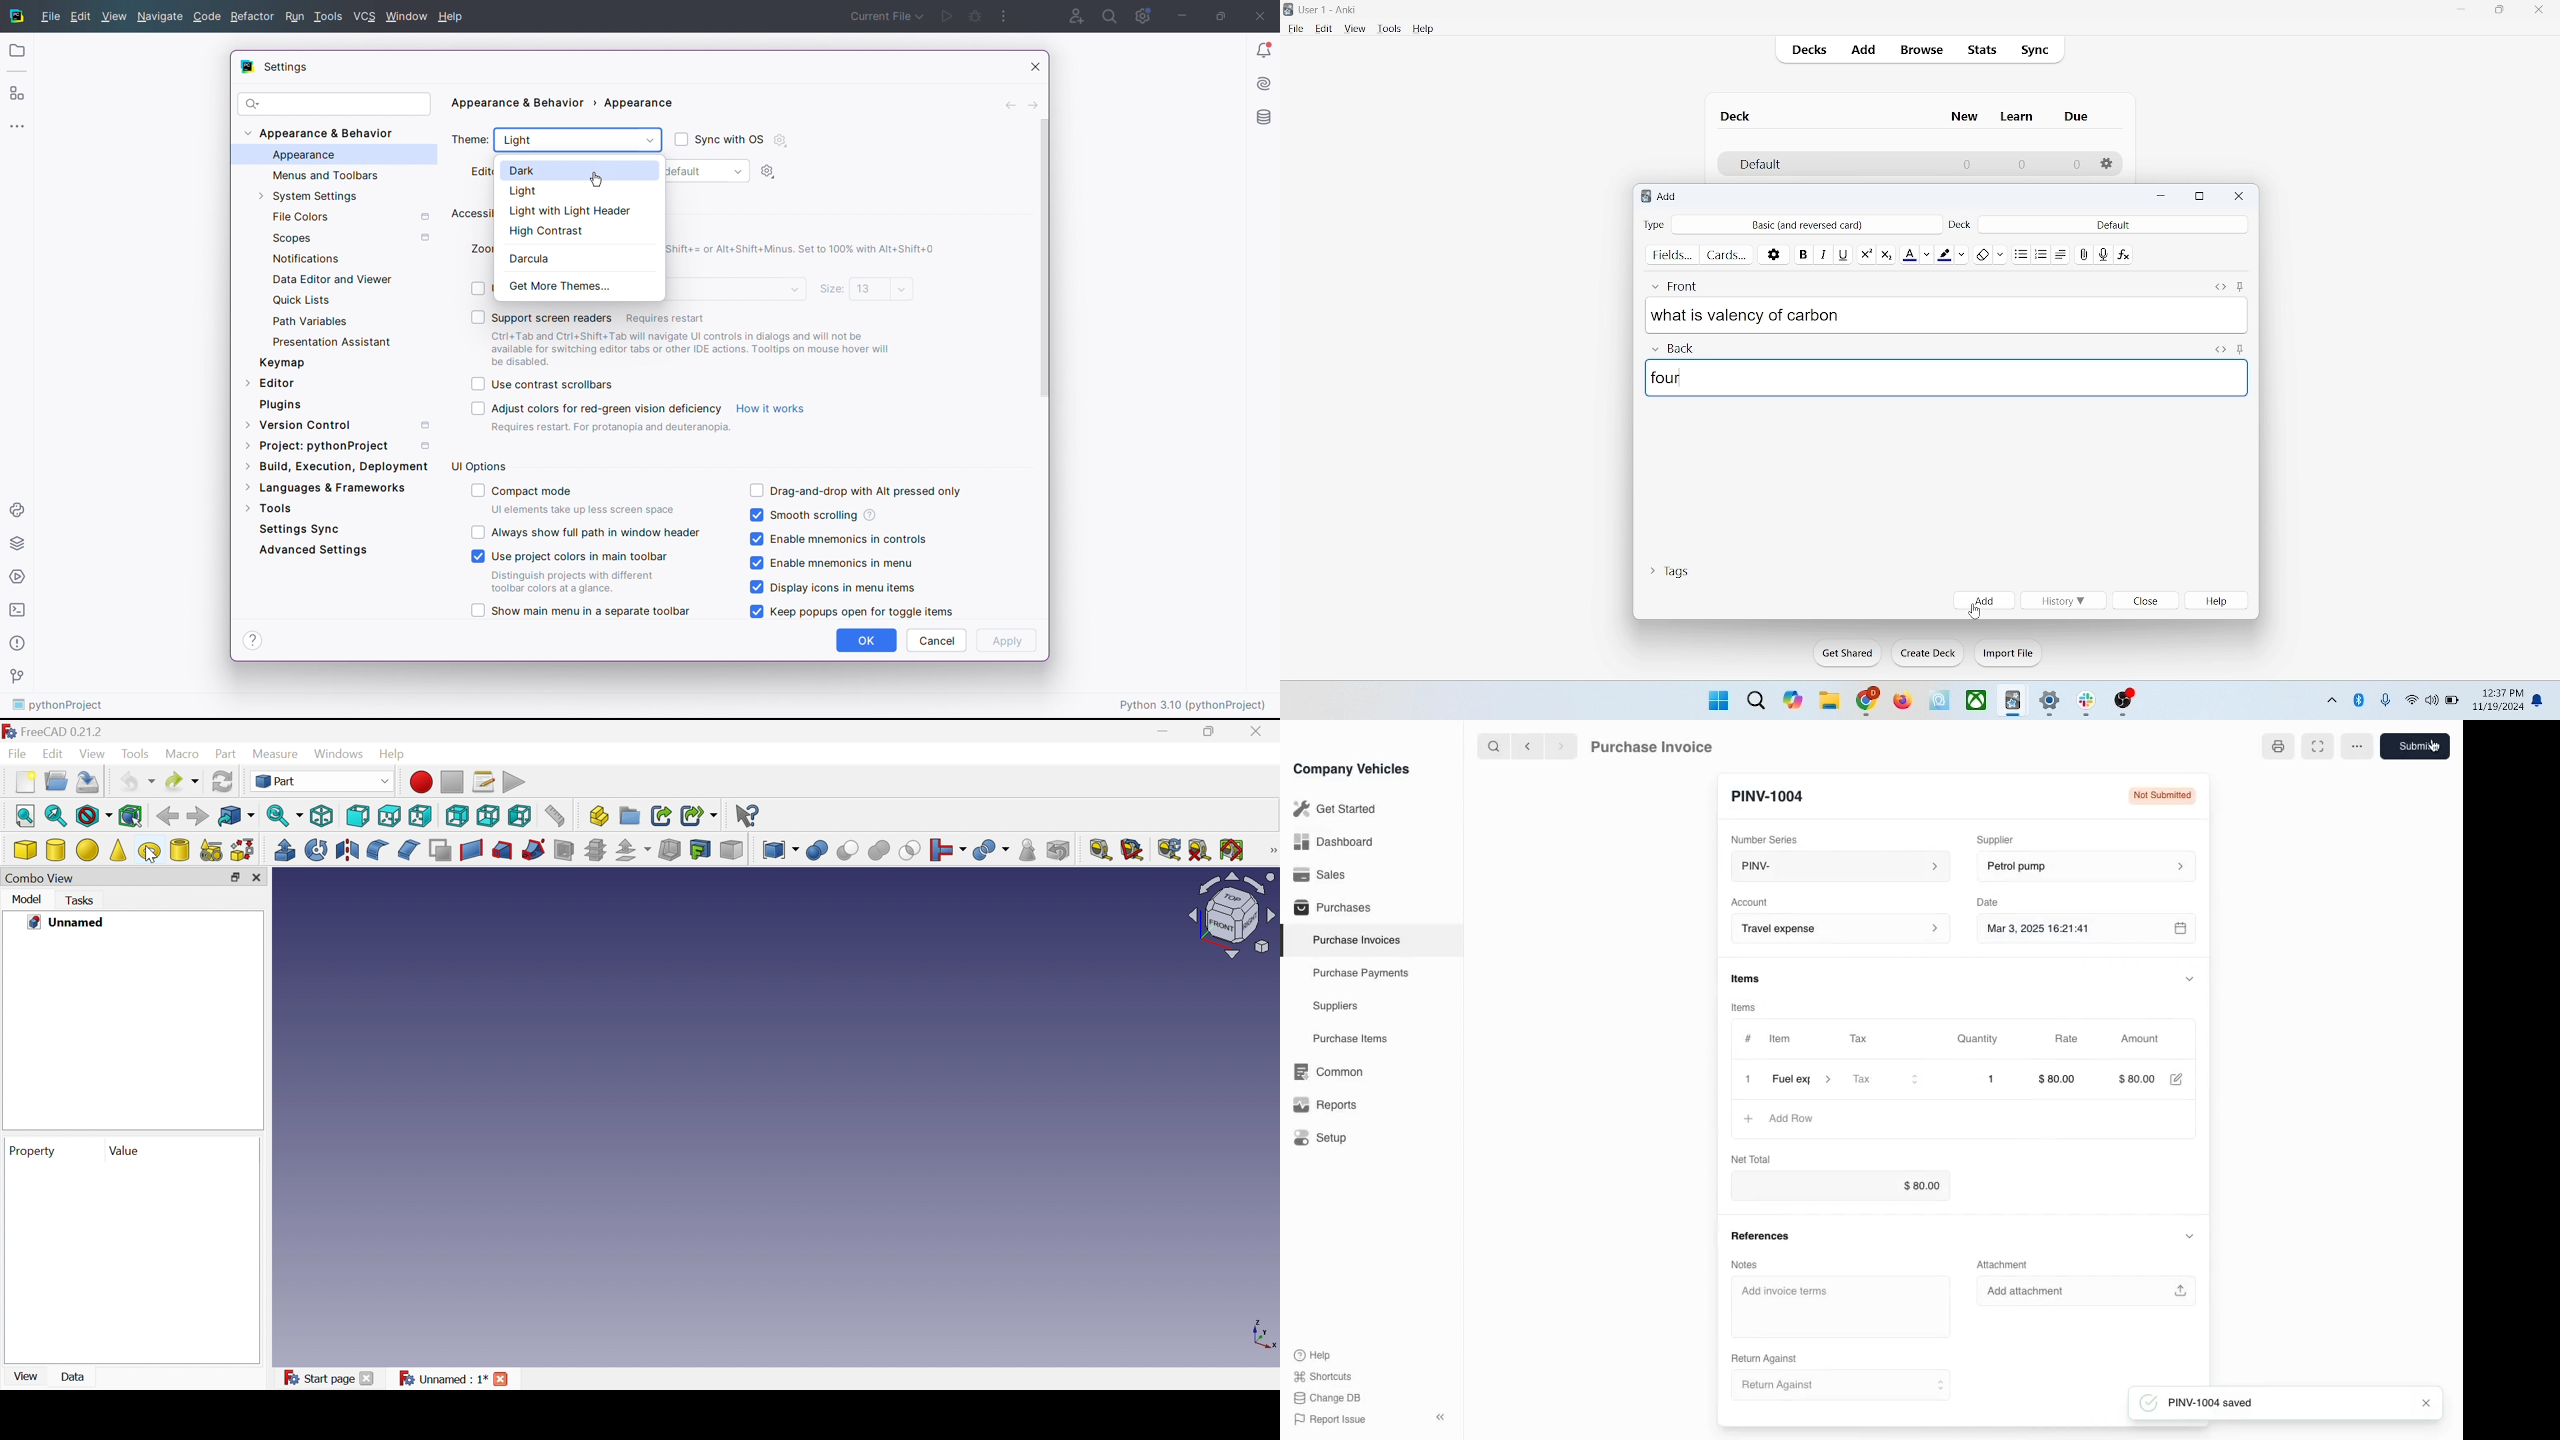 The width and height of the screenshot is (2576, 1456). I want to click on Run, so click(294, 17).